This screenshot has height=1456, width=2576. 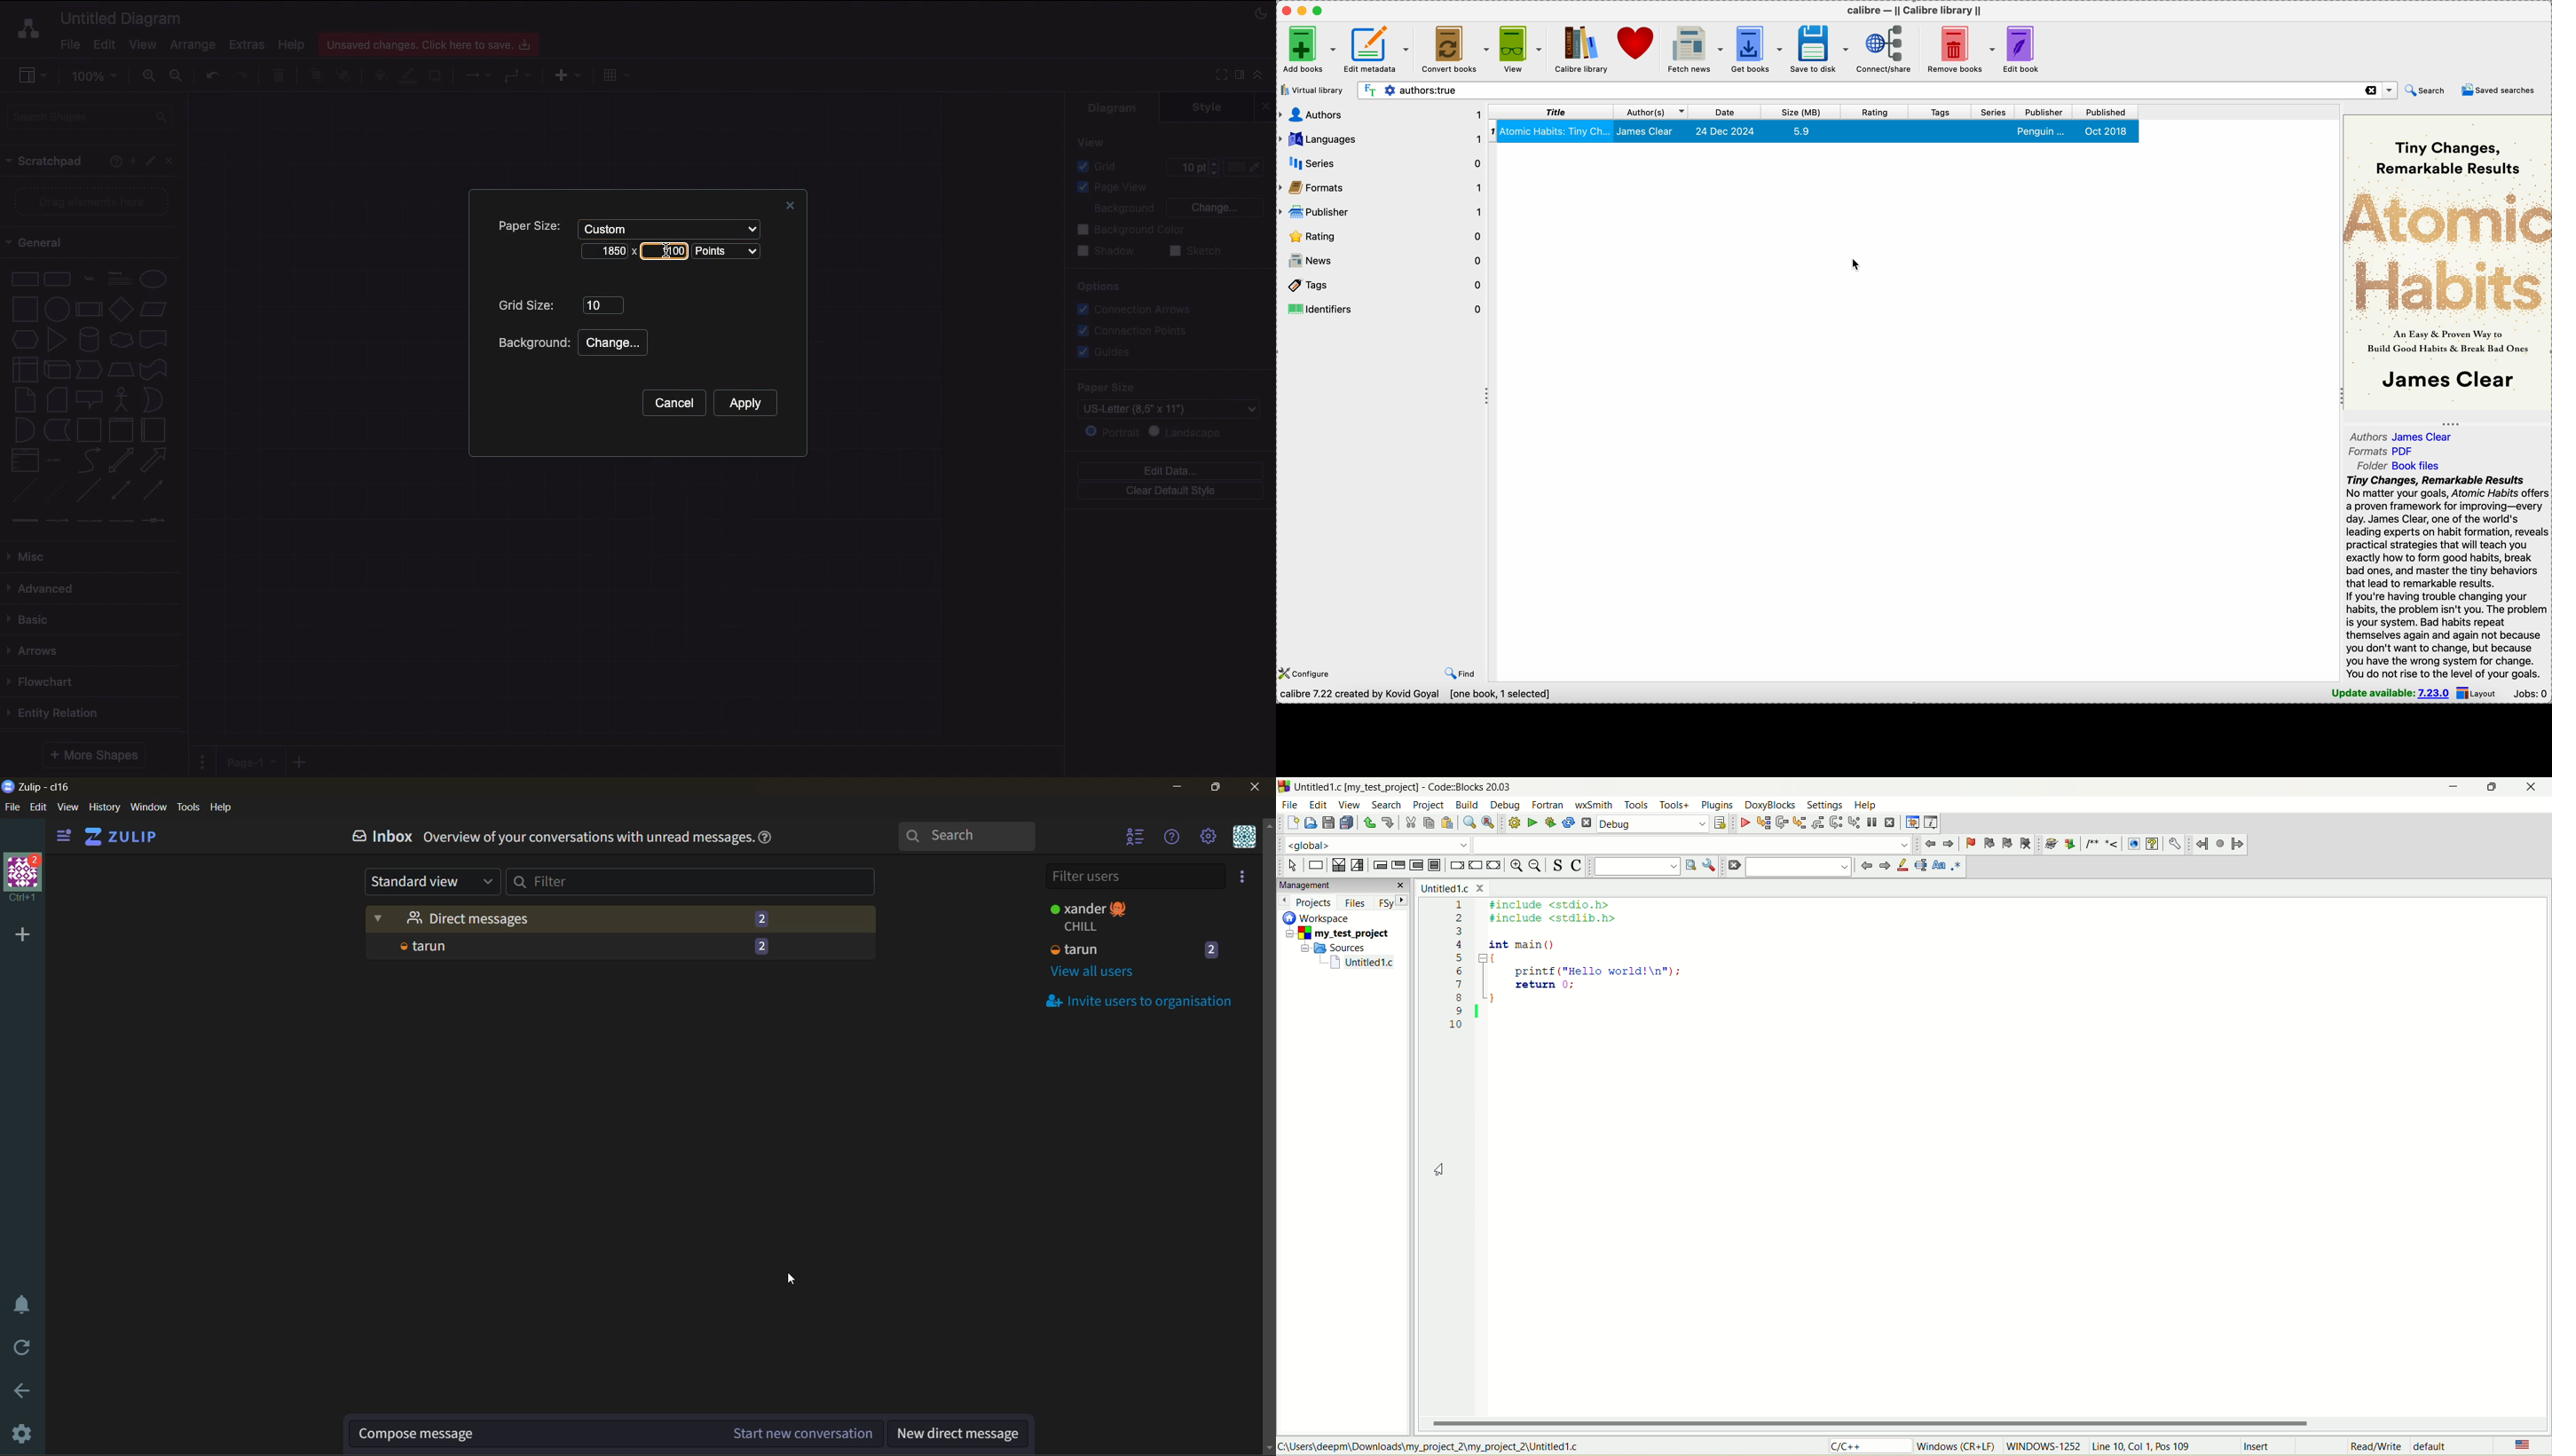 I want to click on next instruction, so click(x=1836, y=823).